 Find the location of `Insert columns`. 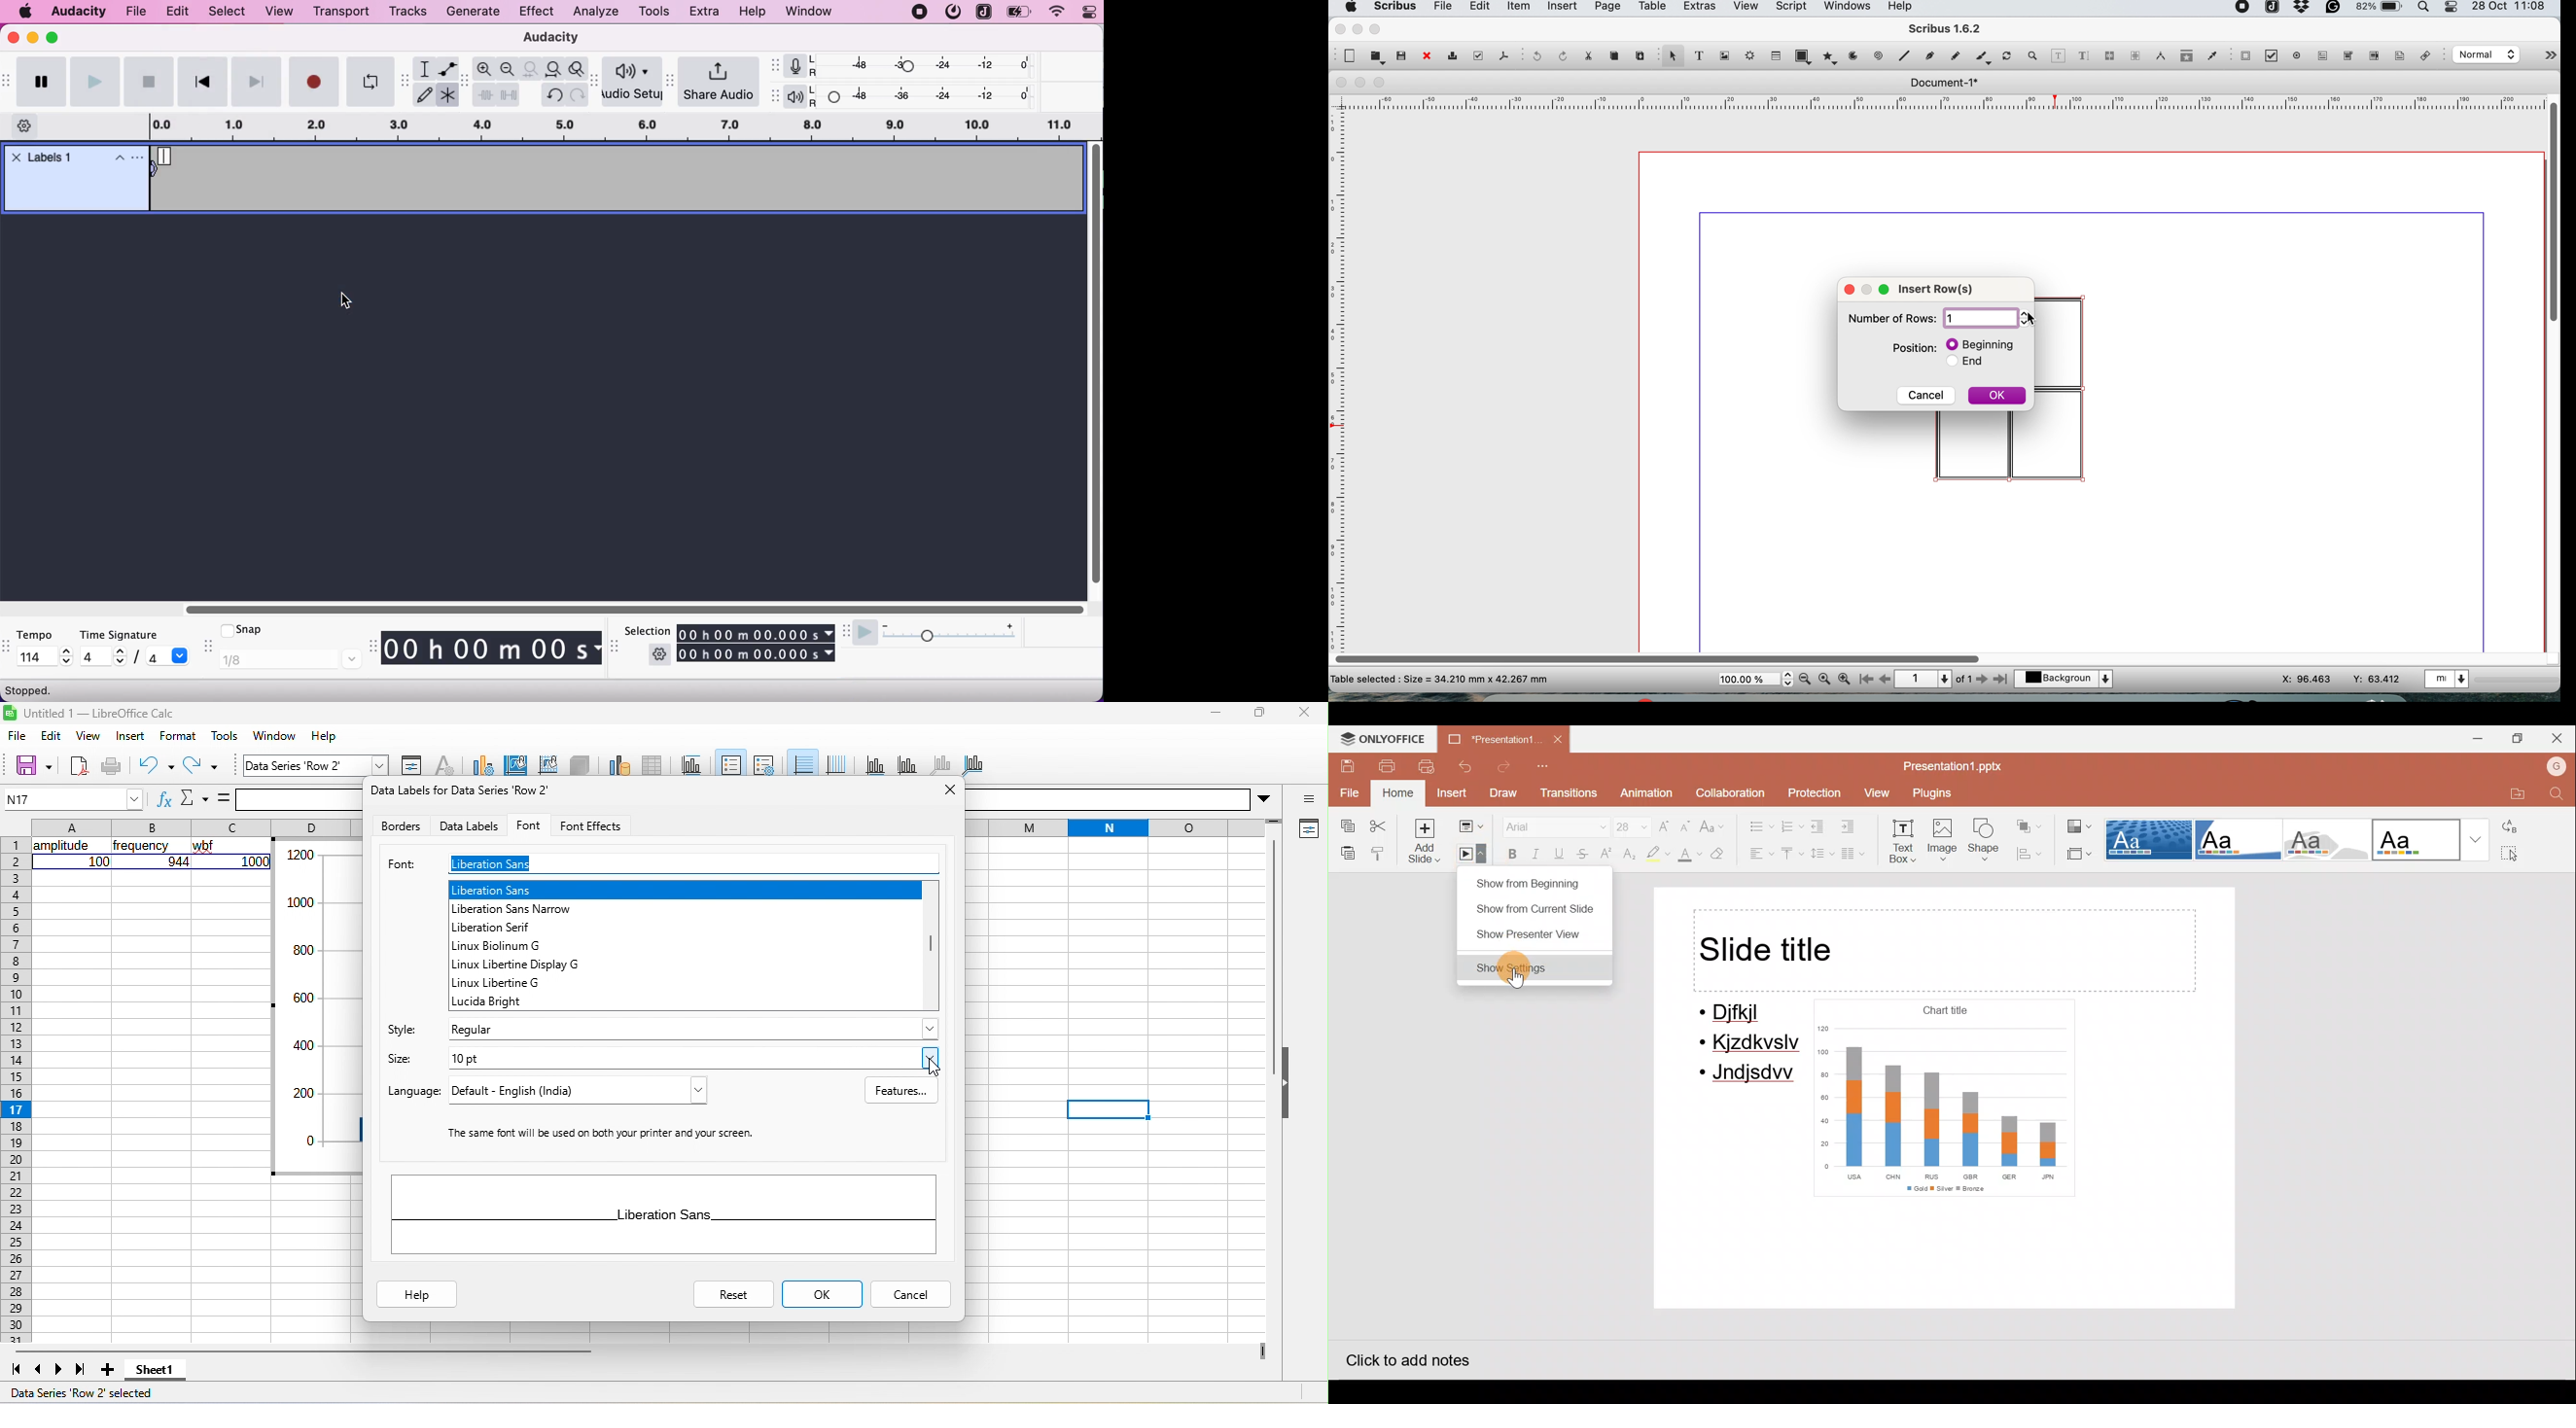

Insert columns is located at coordinates (1854, 852).